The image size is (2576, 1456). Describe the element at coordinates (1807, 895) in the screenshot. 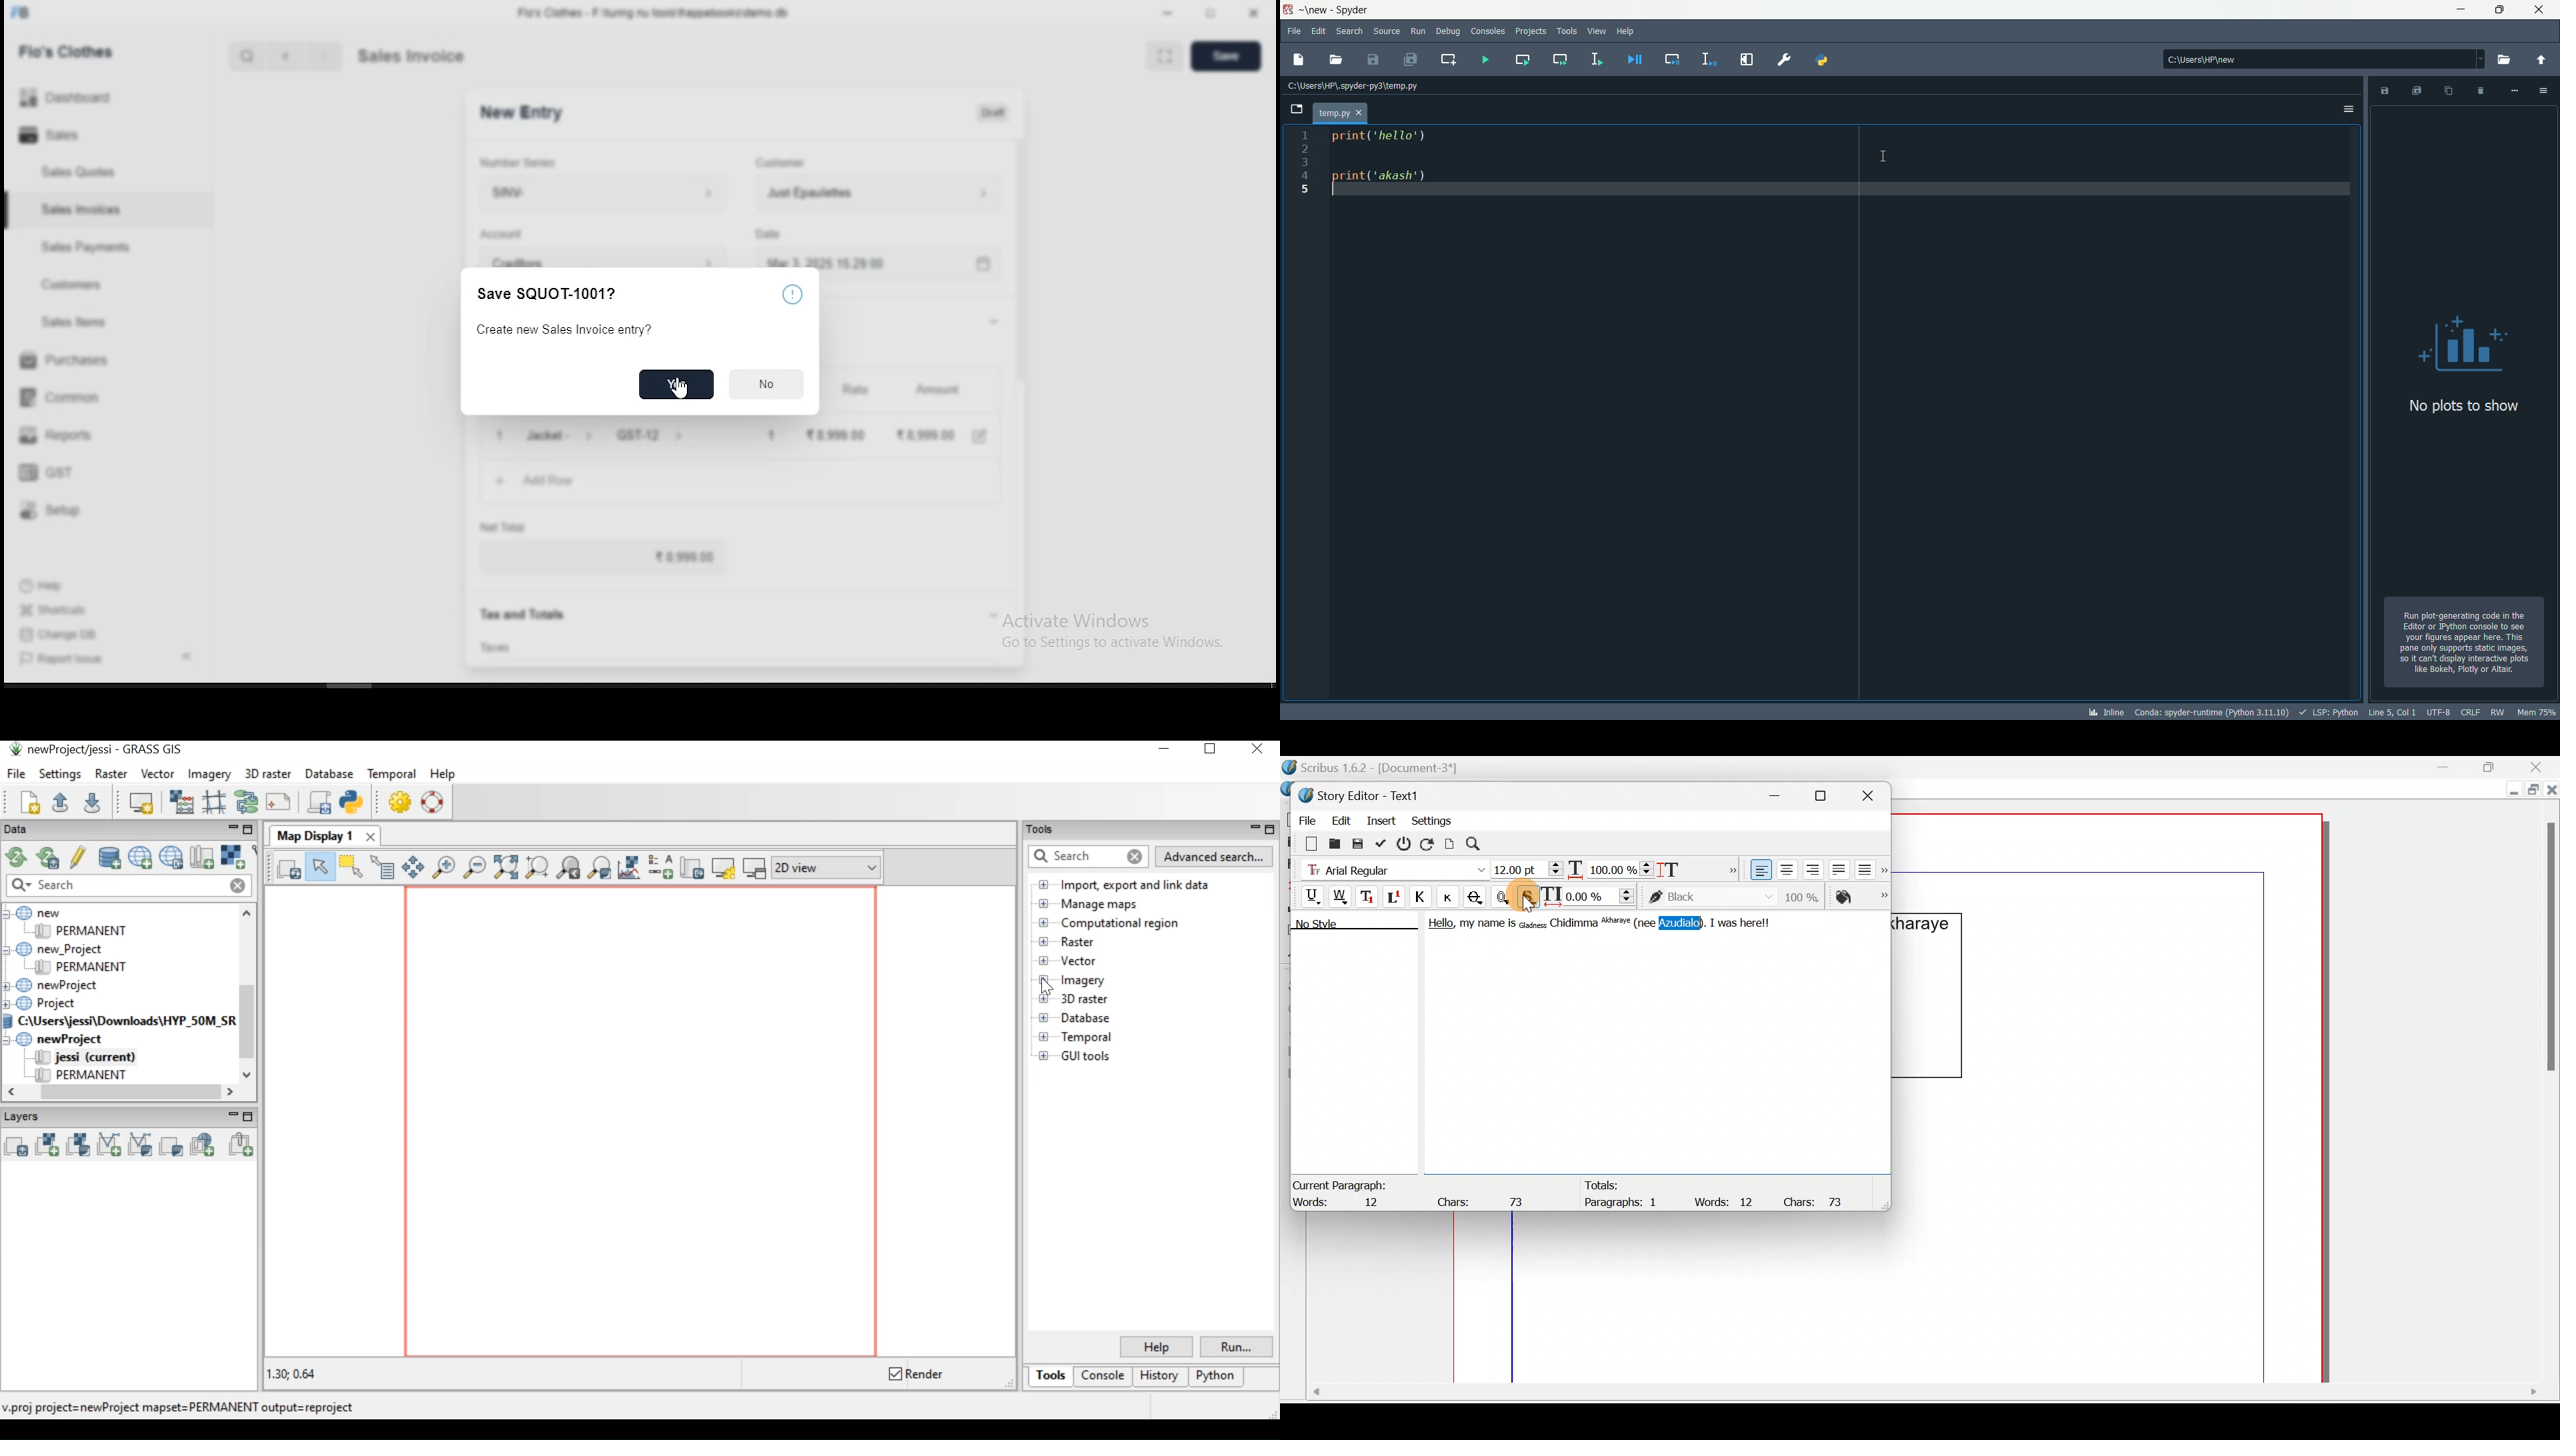

I see `Saturation of color of text stroke` at that location.